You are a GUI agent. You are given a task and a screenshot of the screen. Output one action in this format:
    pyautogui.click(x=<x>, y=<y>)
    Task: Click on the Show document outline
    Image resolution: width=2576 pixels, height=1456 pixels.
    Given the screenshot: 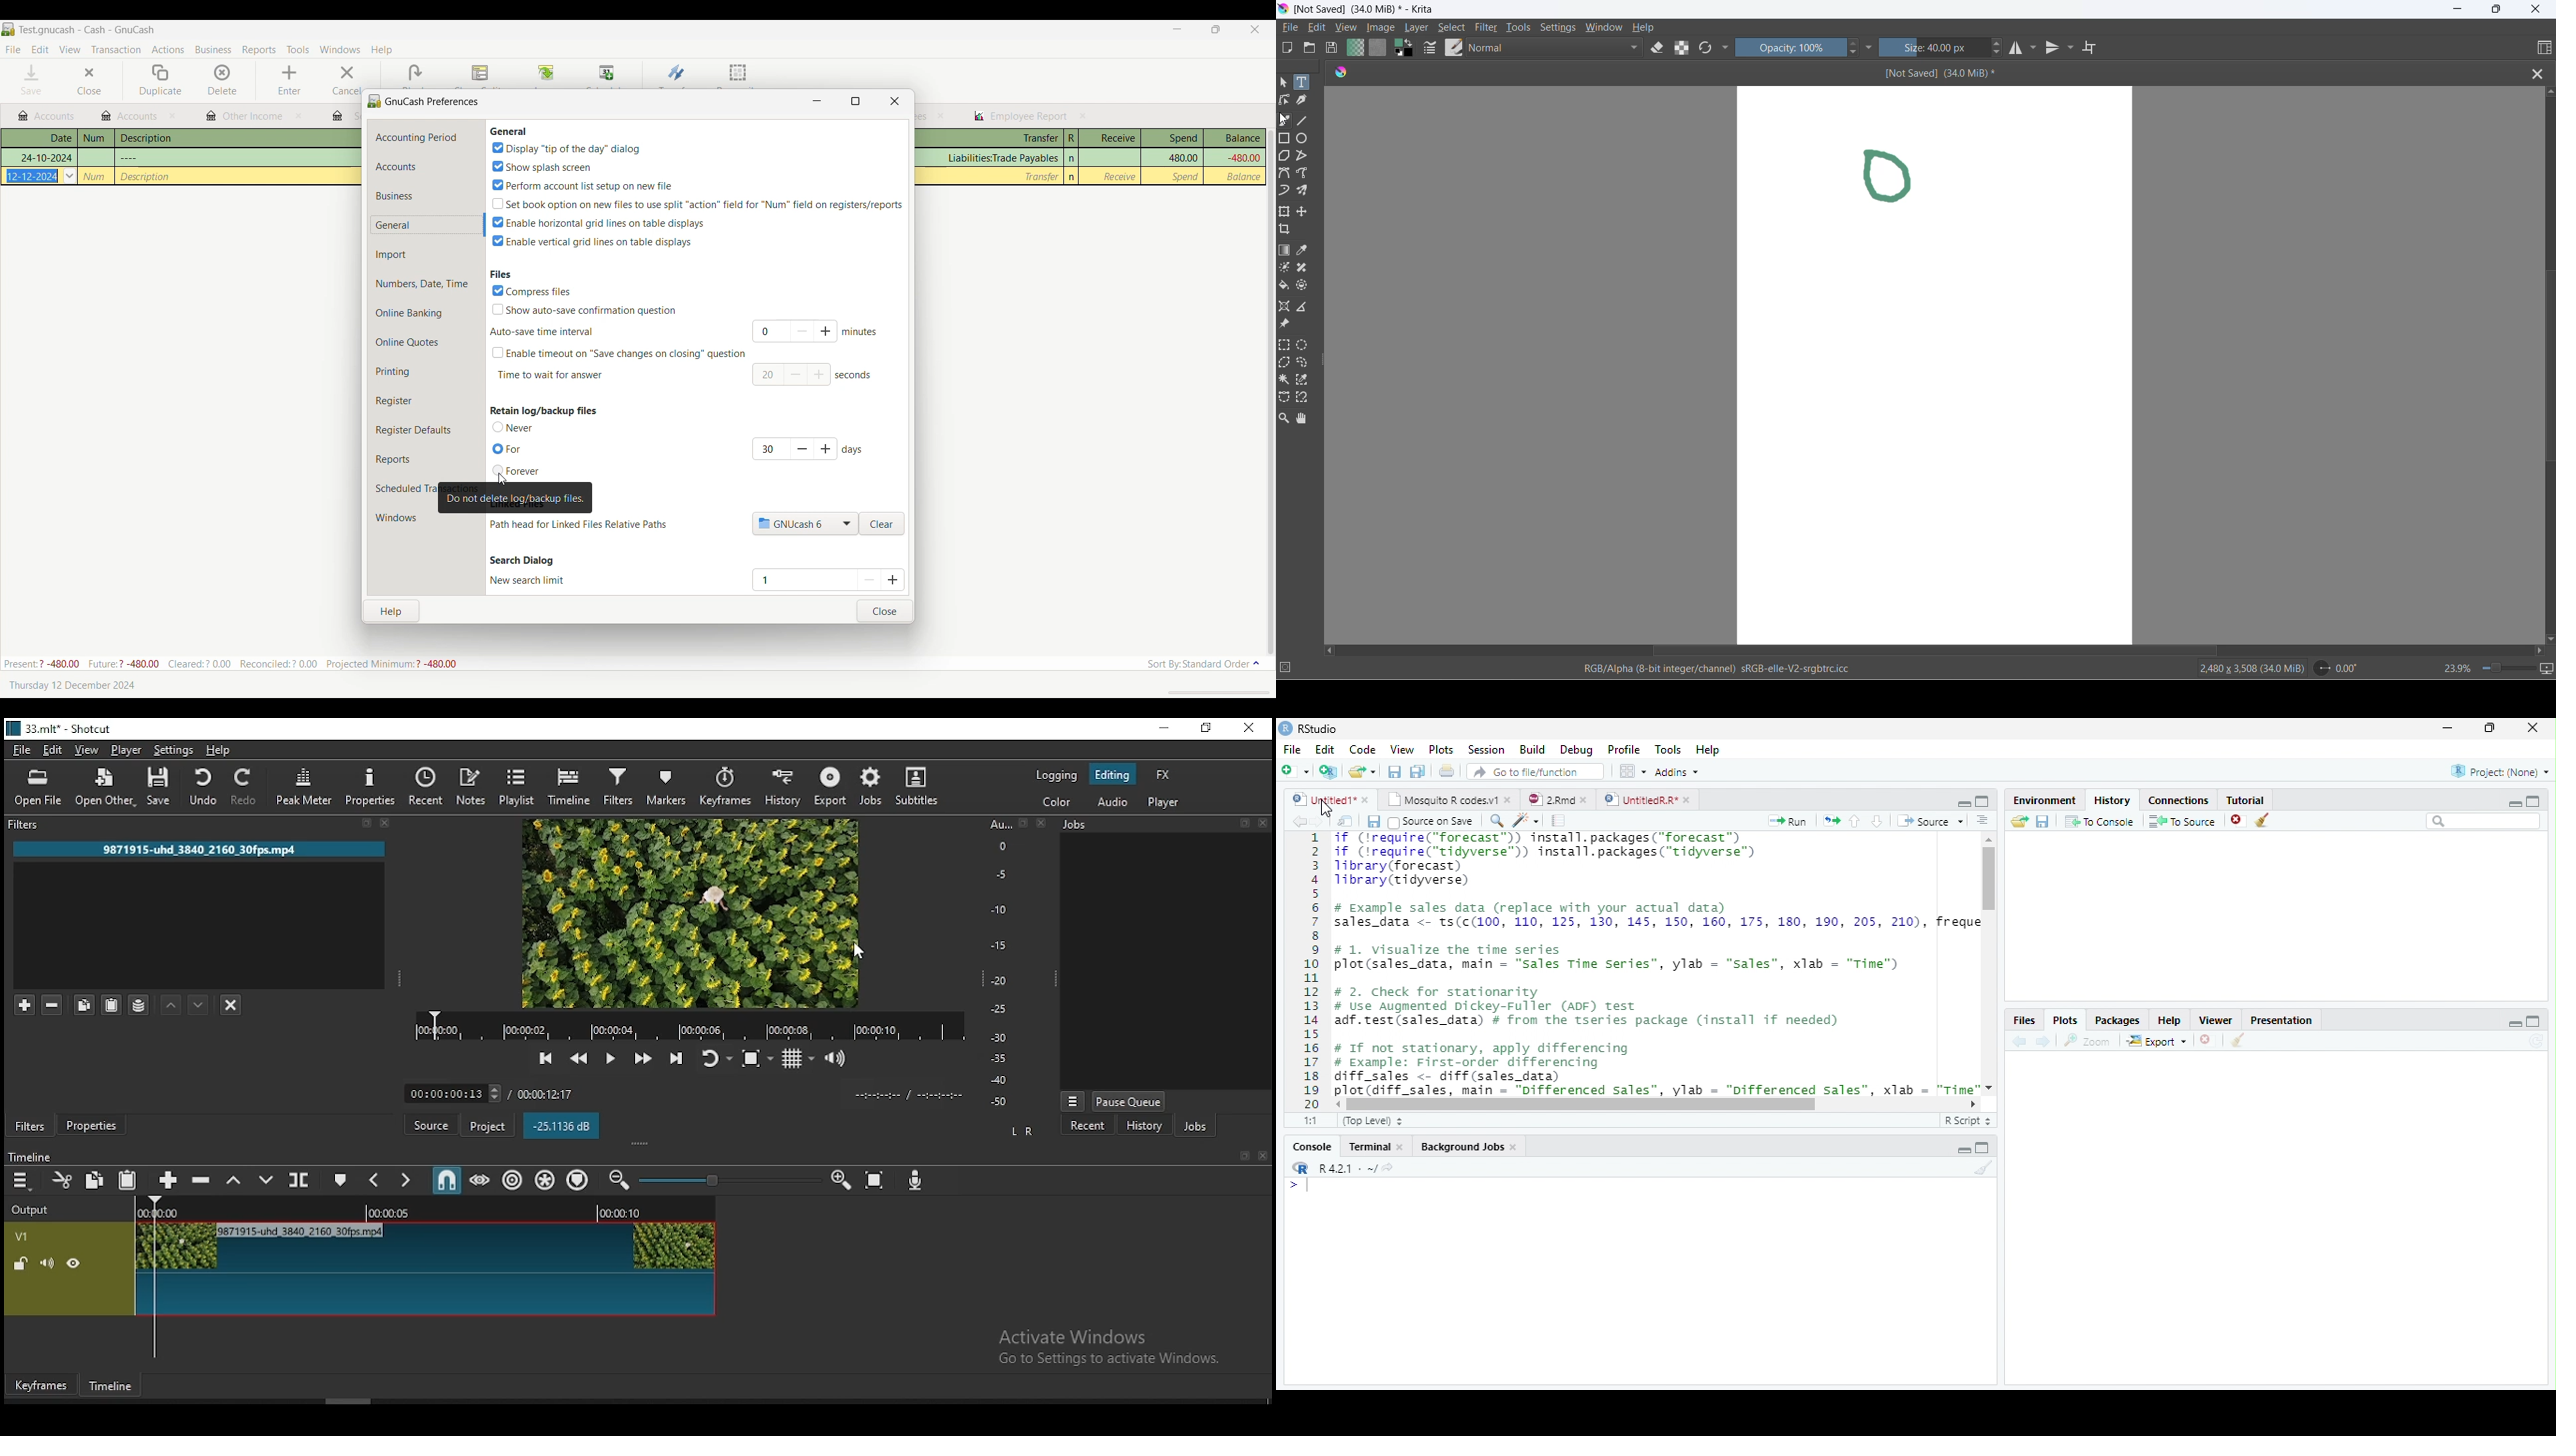 What is the action you would take?
    pyautogui.click(x=1983, y=822)
    